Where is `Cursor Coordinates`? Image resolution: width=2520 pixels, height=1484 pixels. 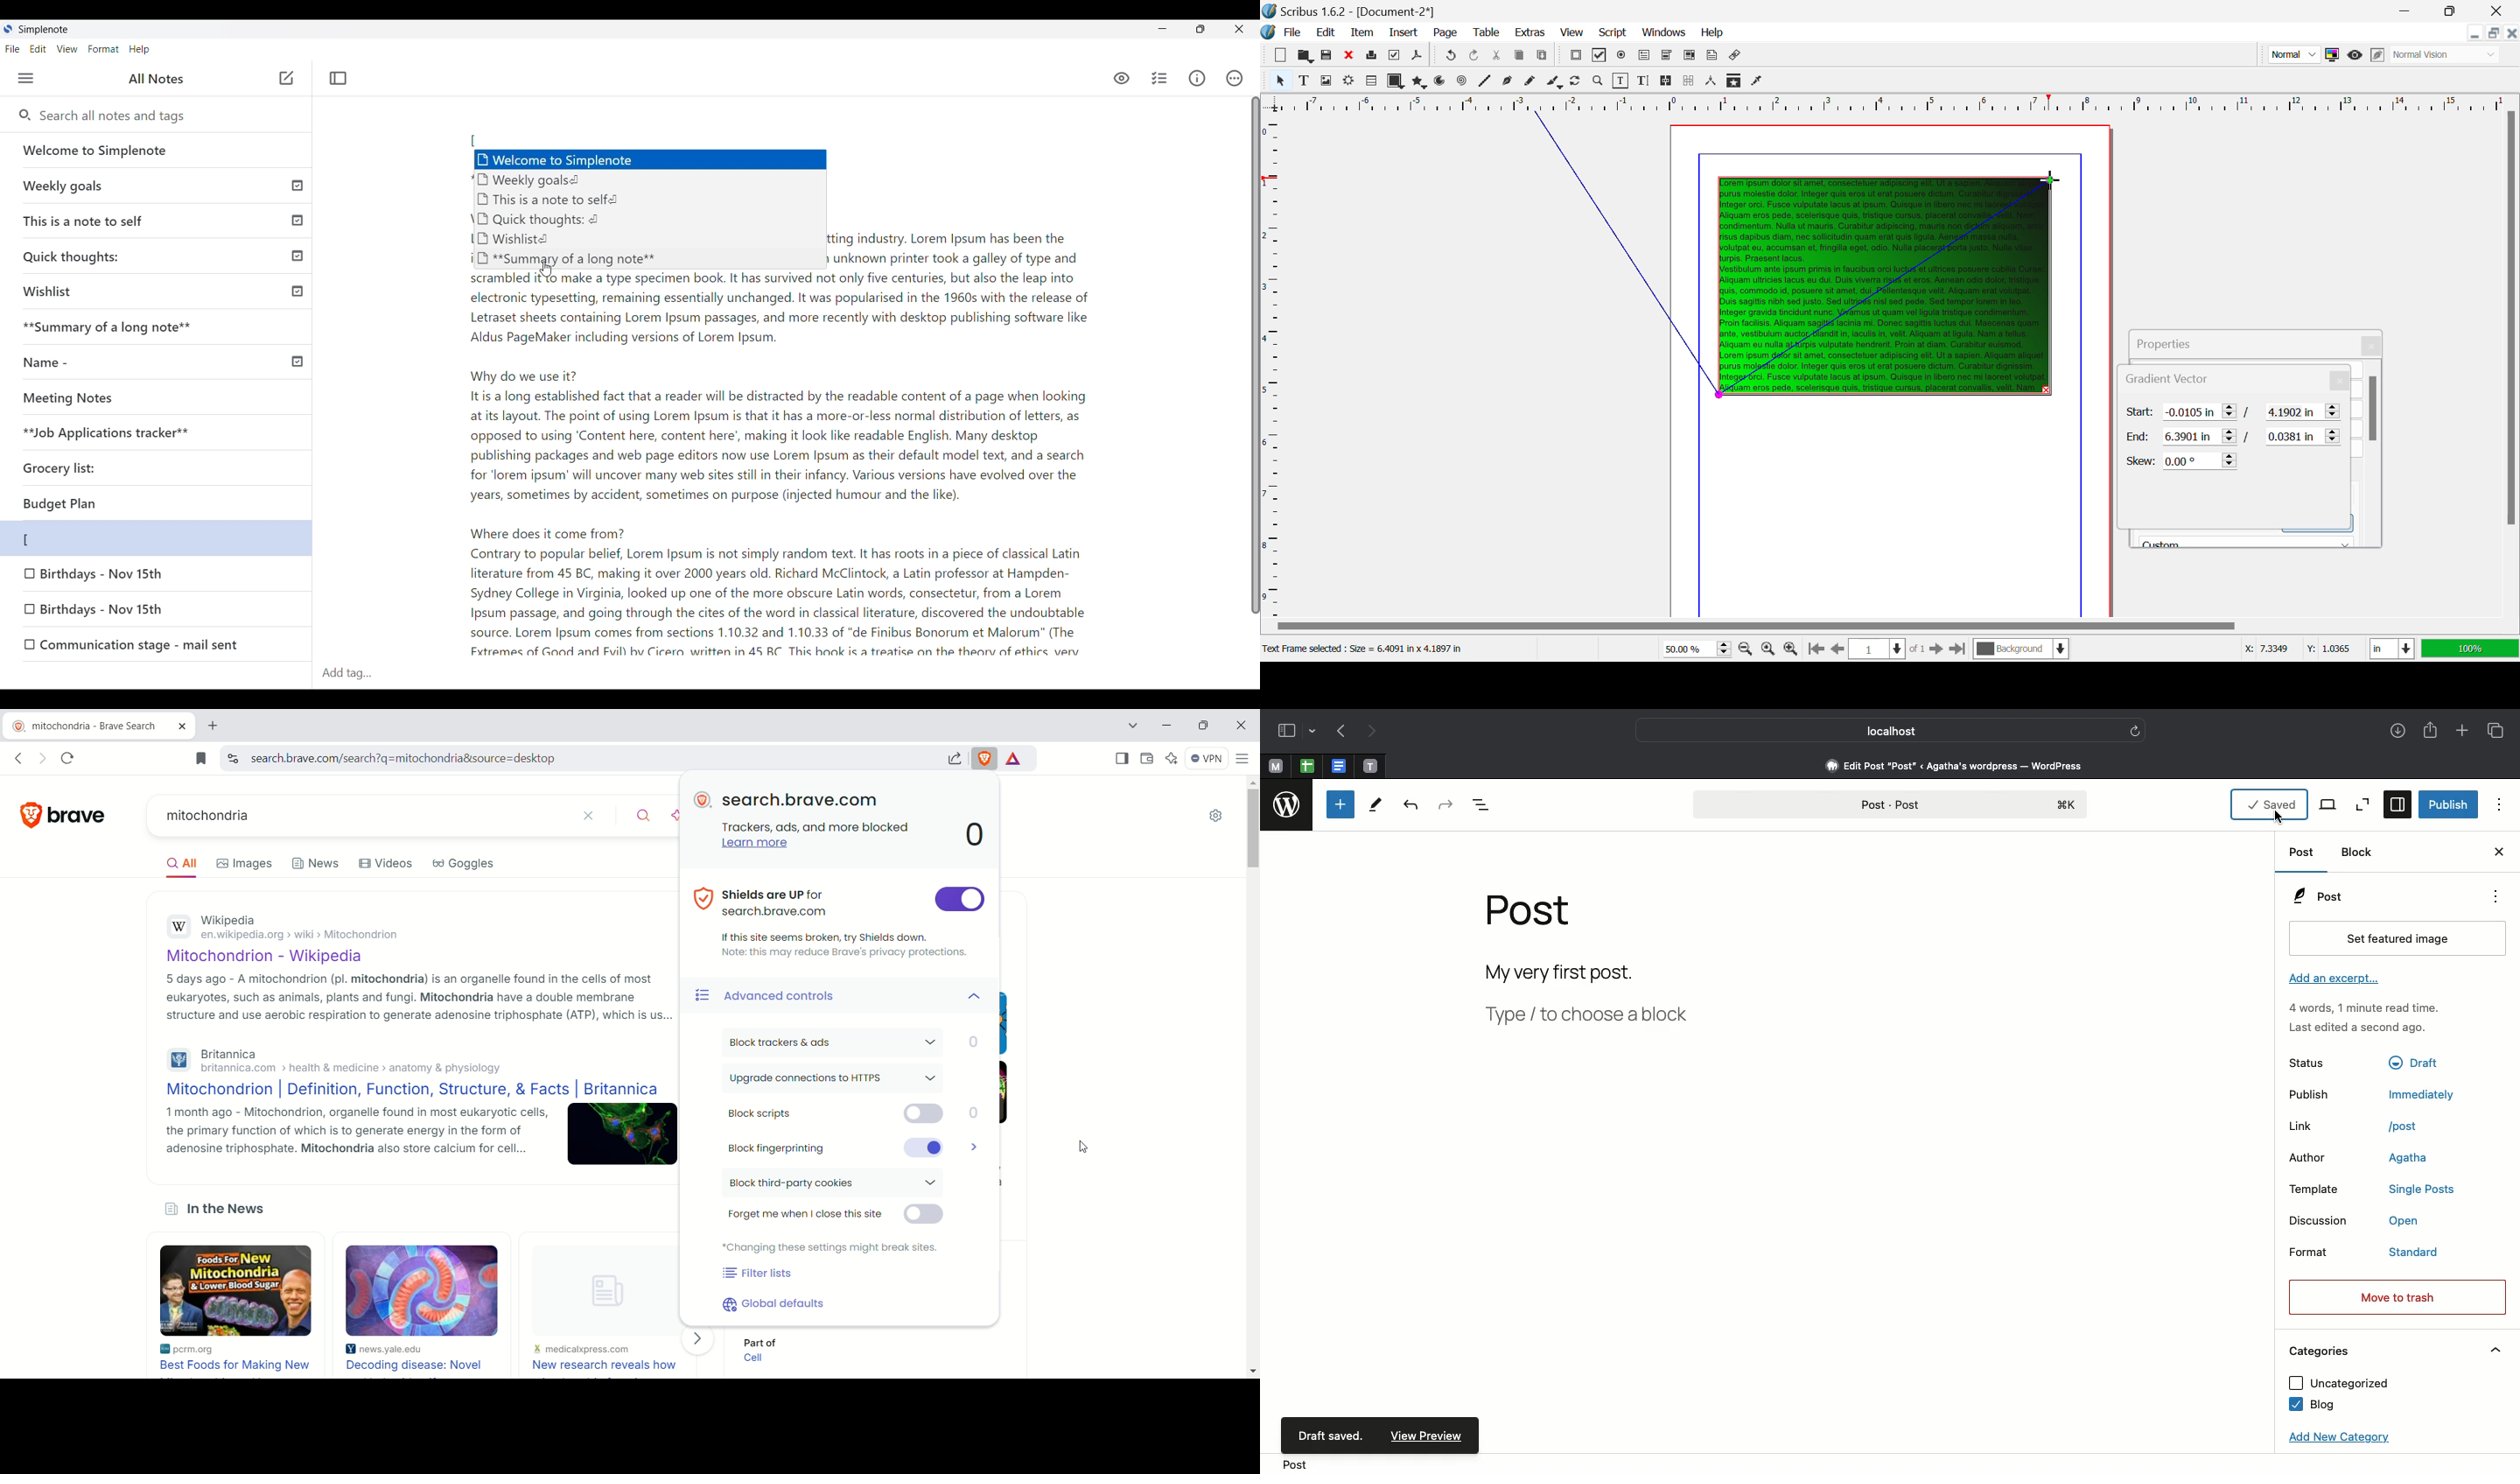
Cursor Coordinates is located at coordinates (2297, 649).